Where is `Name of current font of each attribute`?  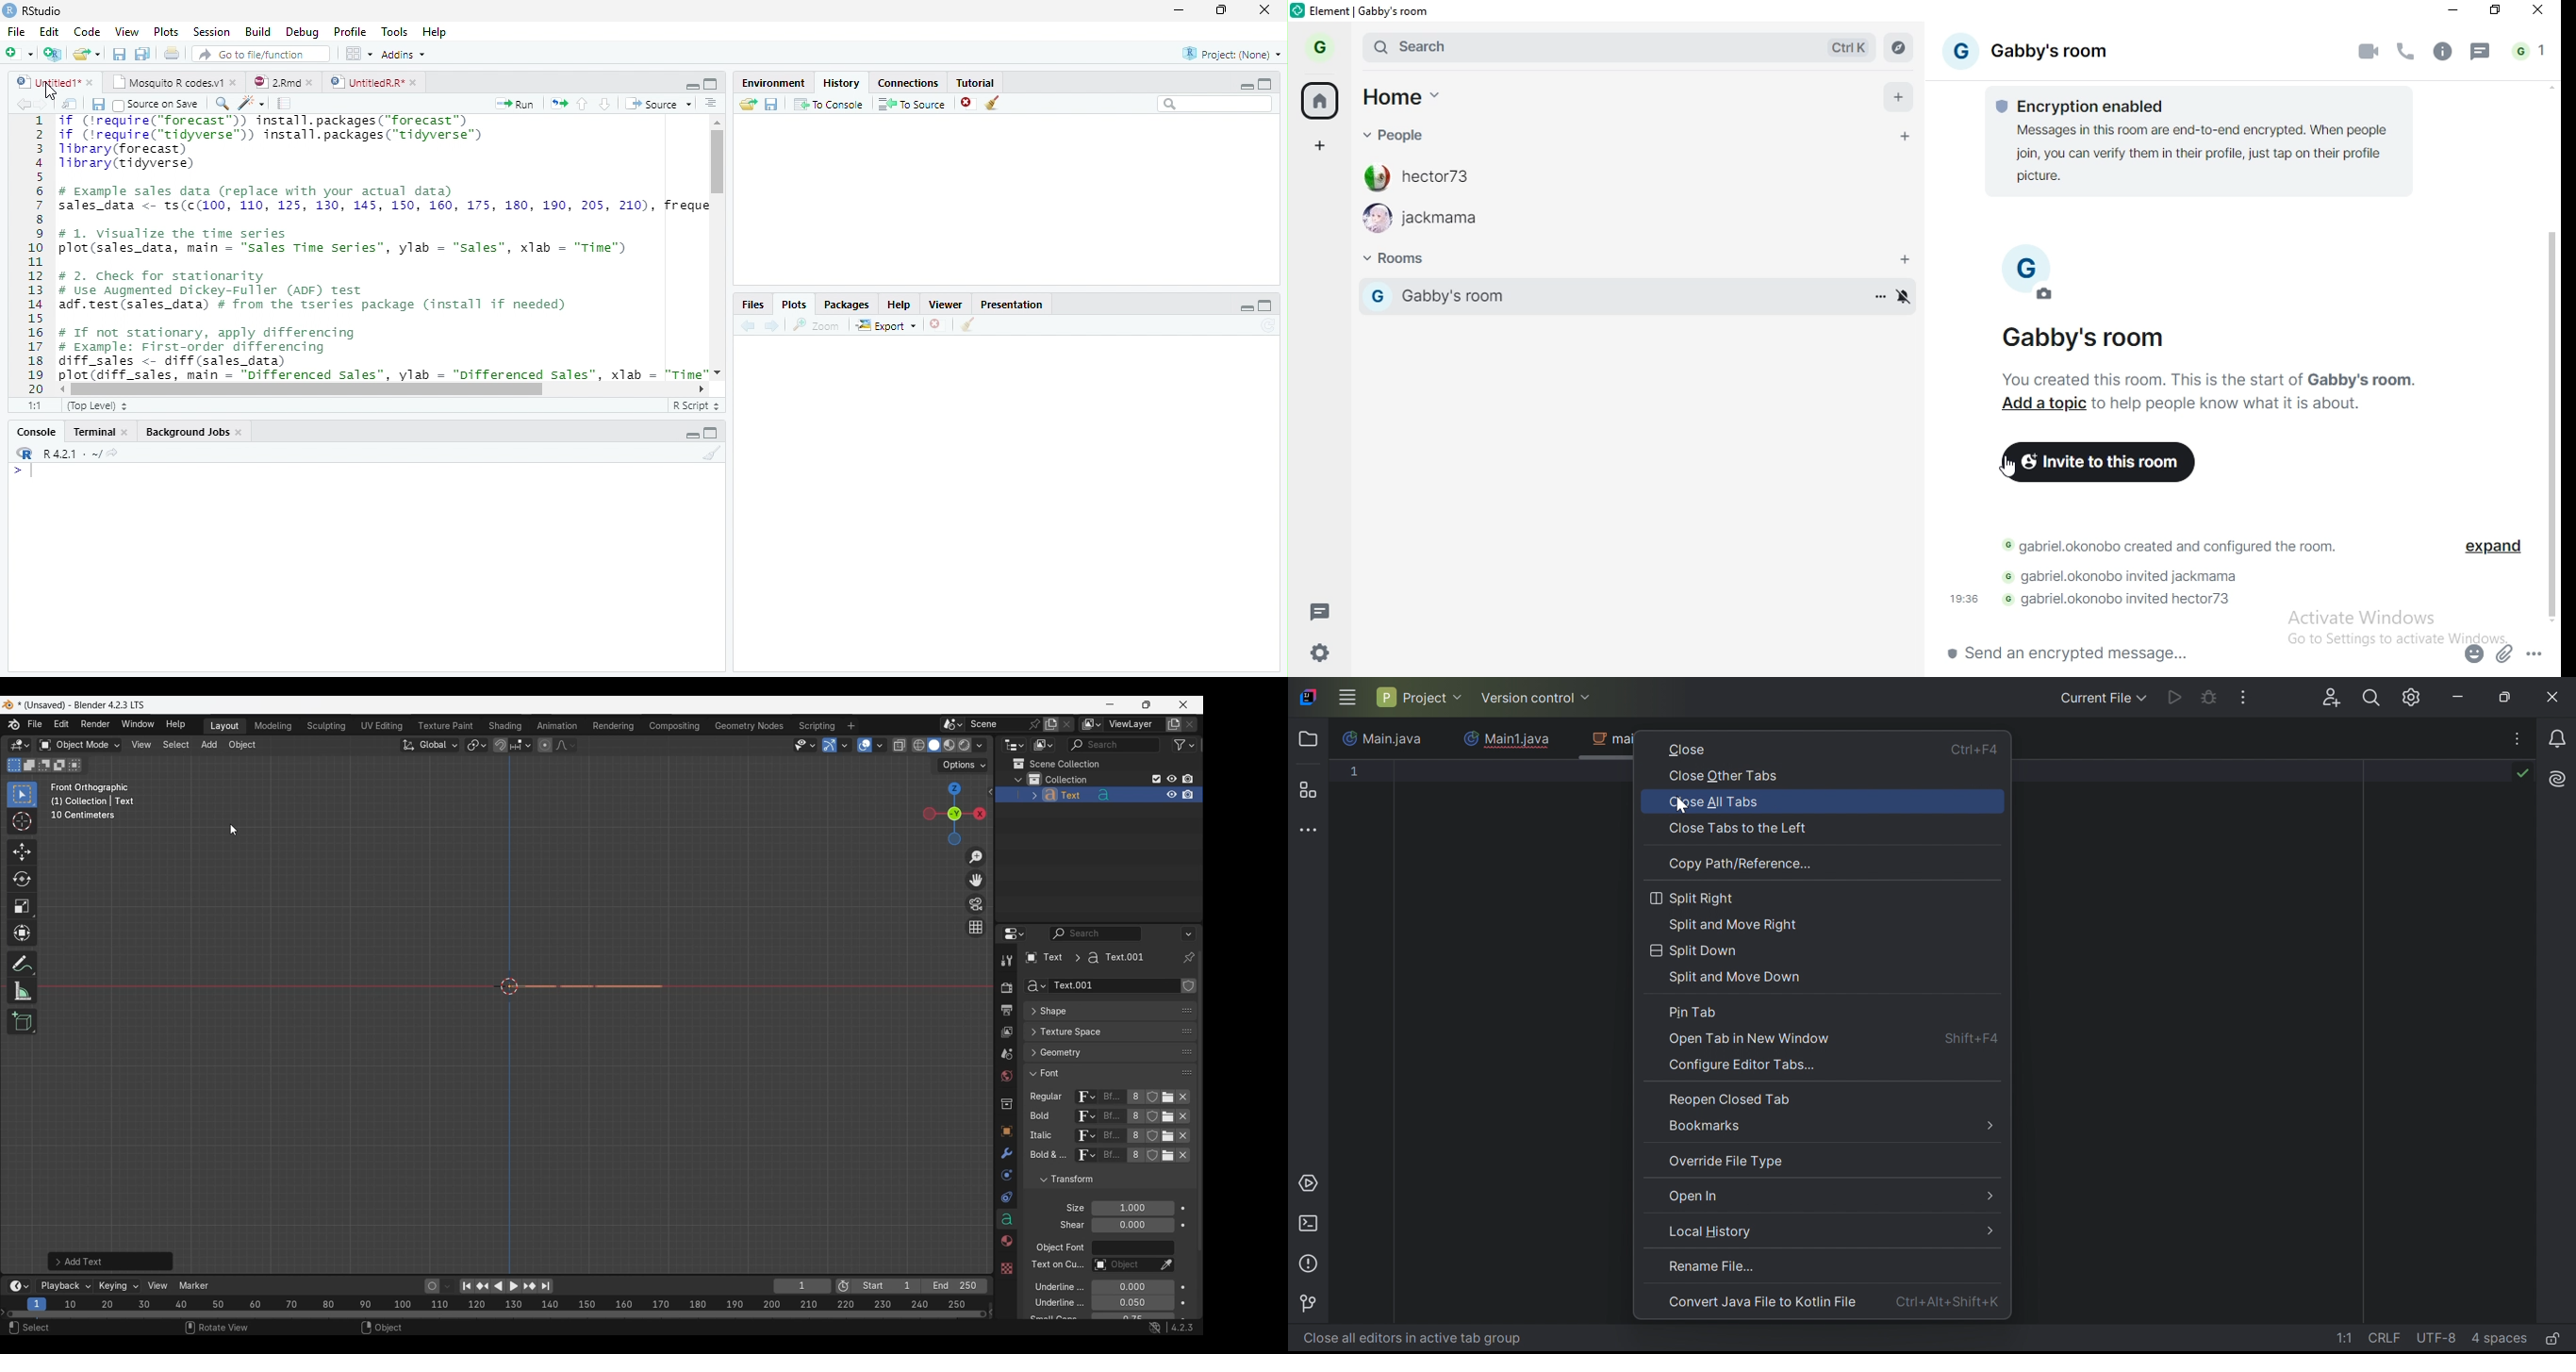
Name of current font of each attribute is located at coordinates (1113, 1126).